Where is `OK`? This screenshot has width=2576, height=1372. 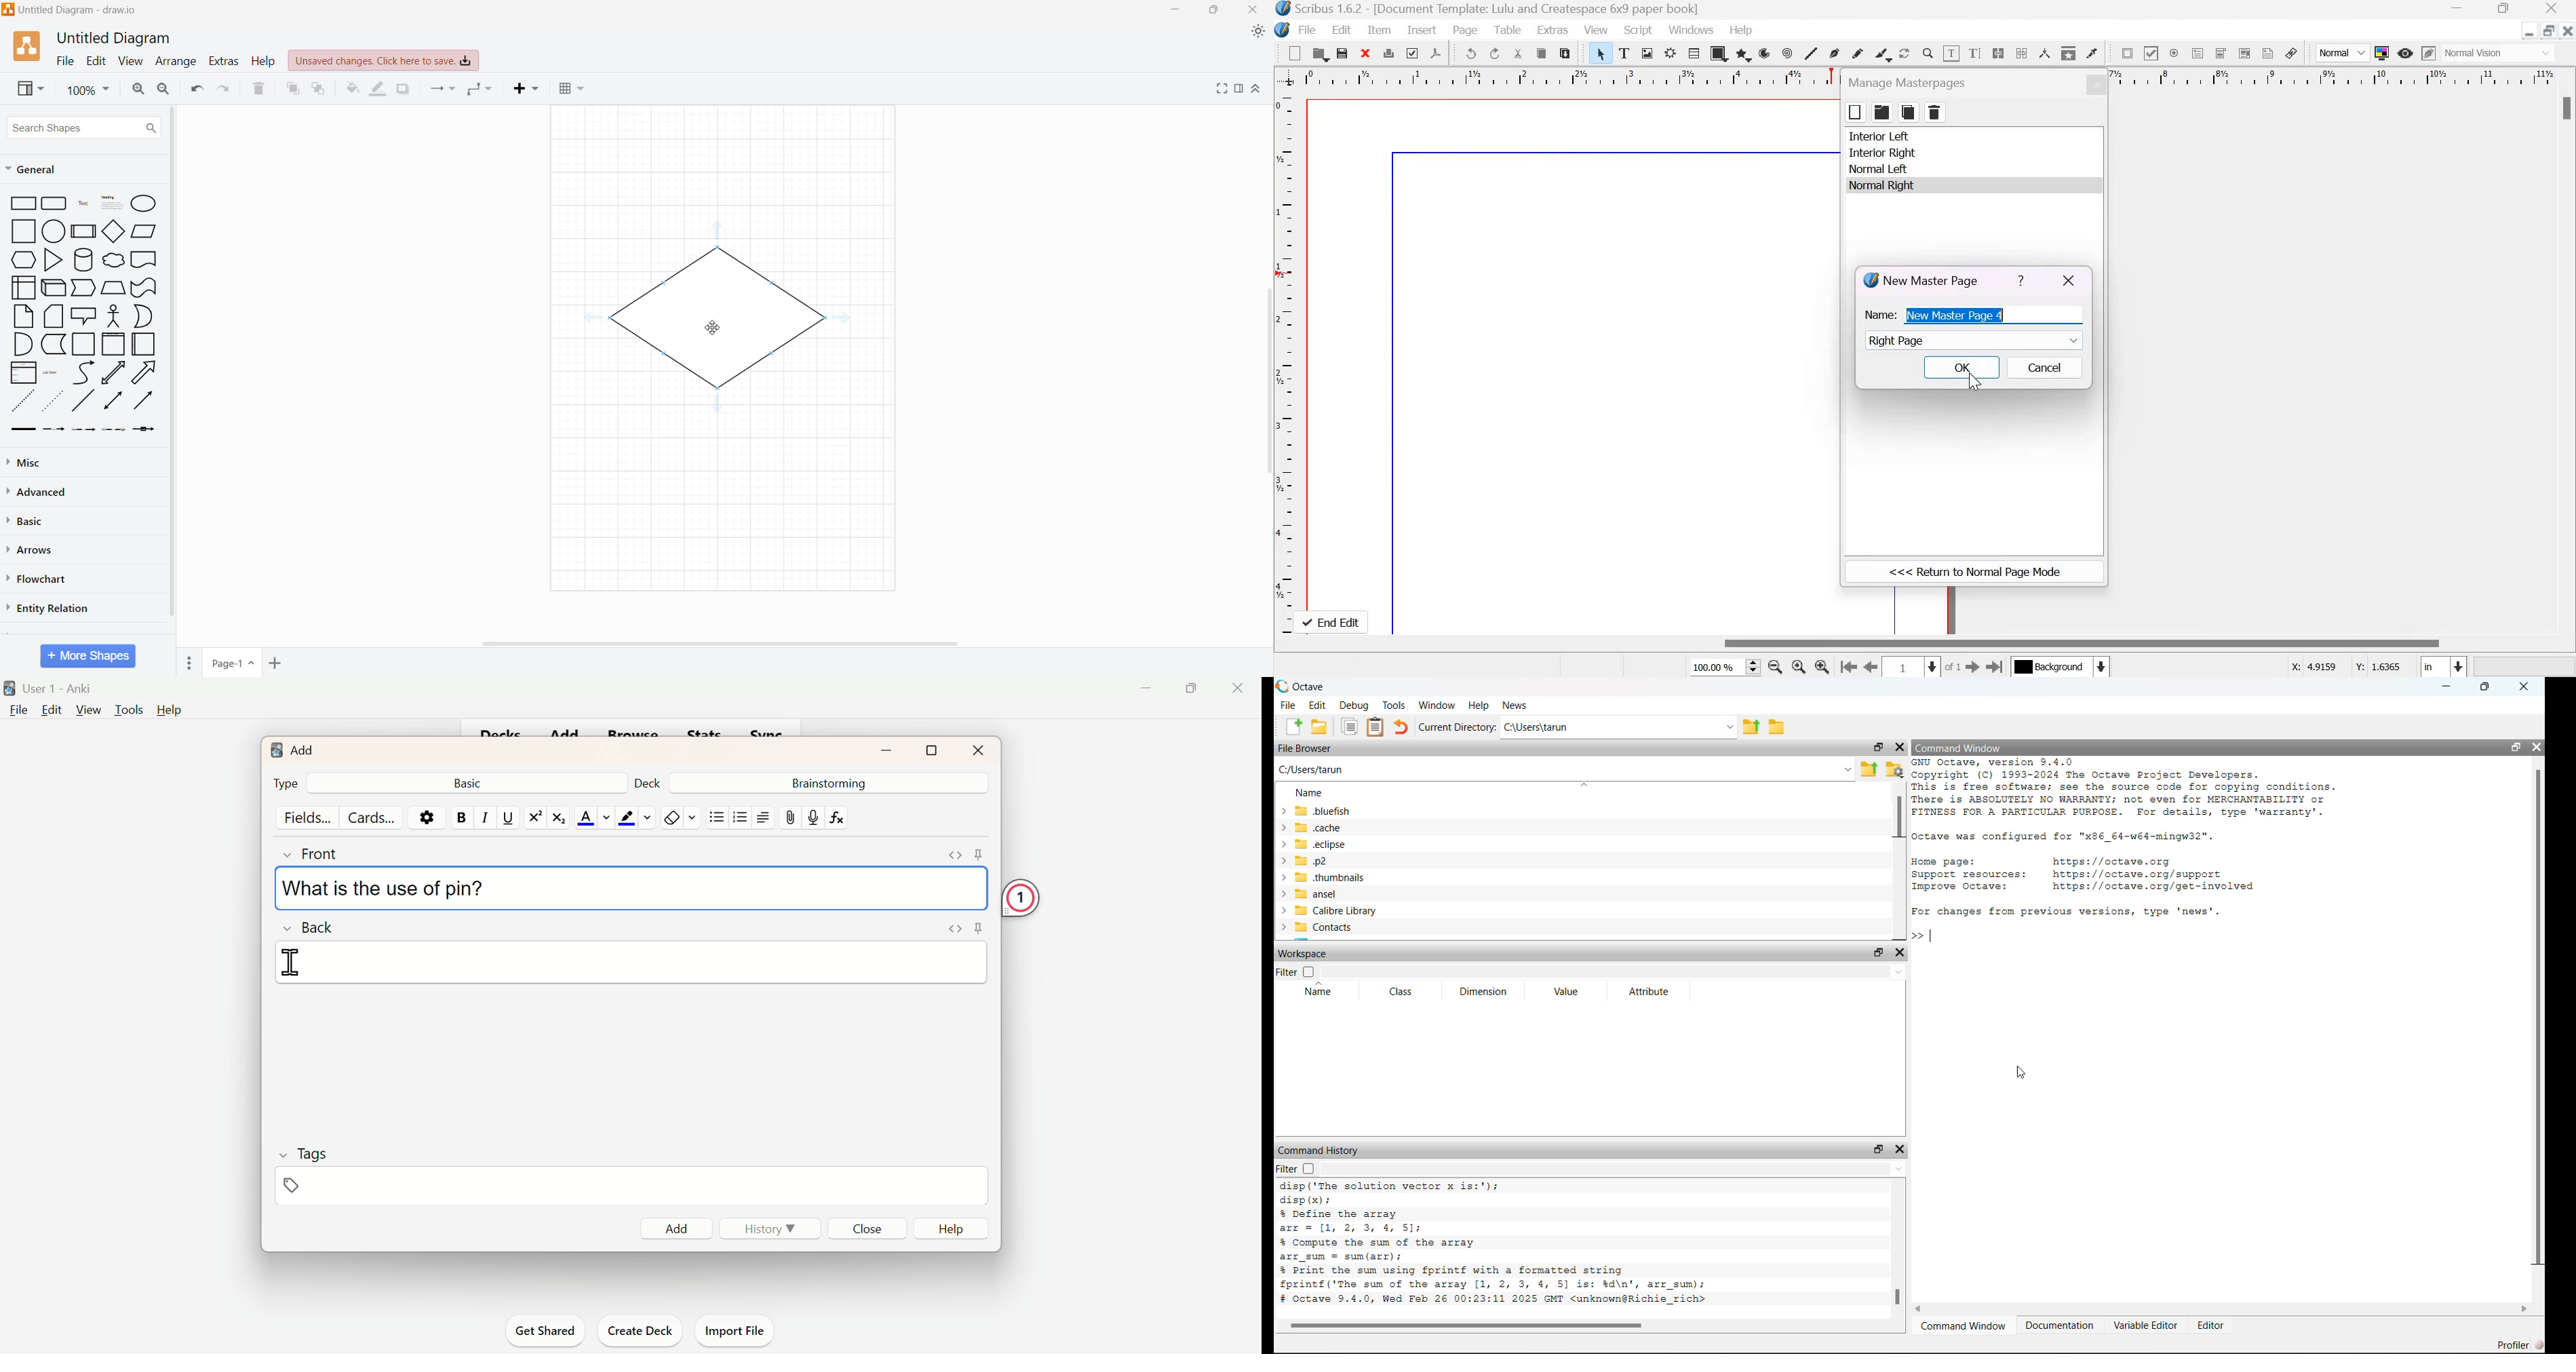
OK is located at coordinates (1960, 365).